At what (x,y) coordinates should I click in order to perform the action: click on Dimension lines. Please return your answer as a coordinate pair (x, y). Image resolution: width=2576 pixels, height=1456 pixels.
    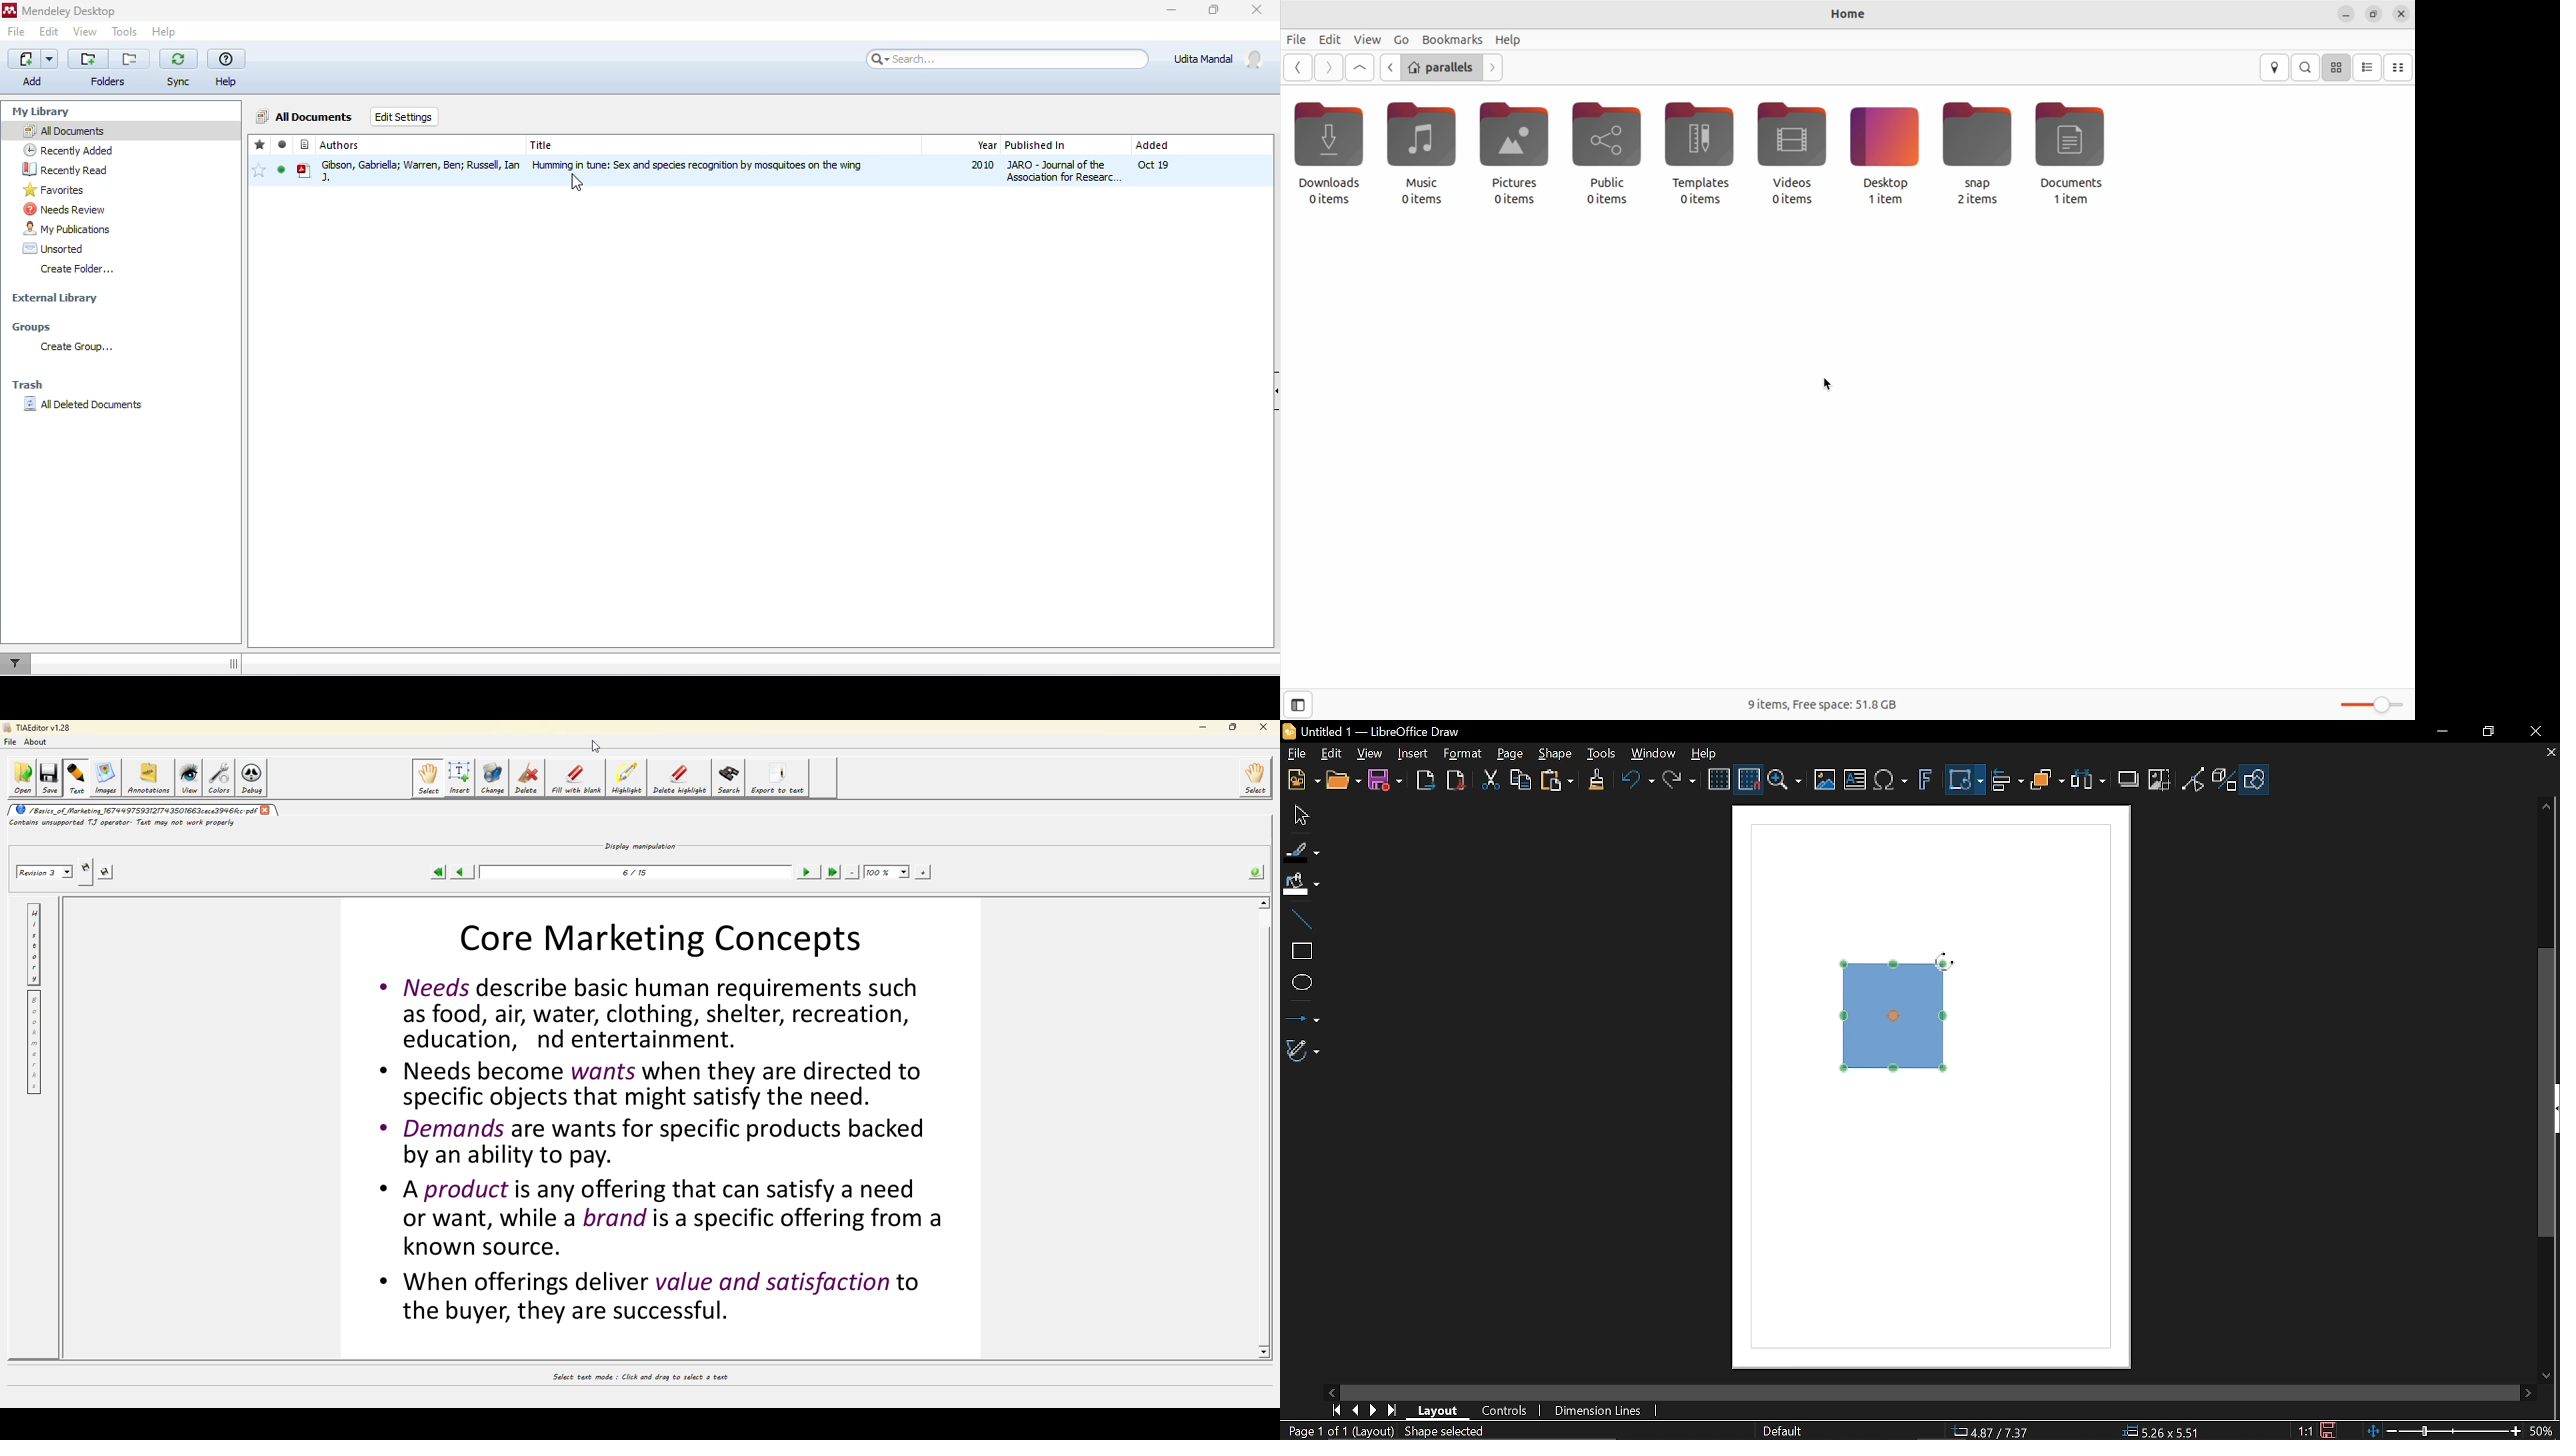
    Looking at the image, I should click on (1594, 1410).